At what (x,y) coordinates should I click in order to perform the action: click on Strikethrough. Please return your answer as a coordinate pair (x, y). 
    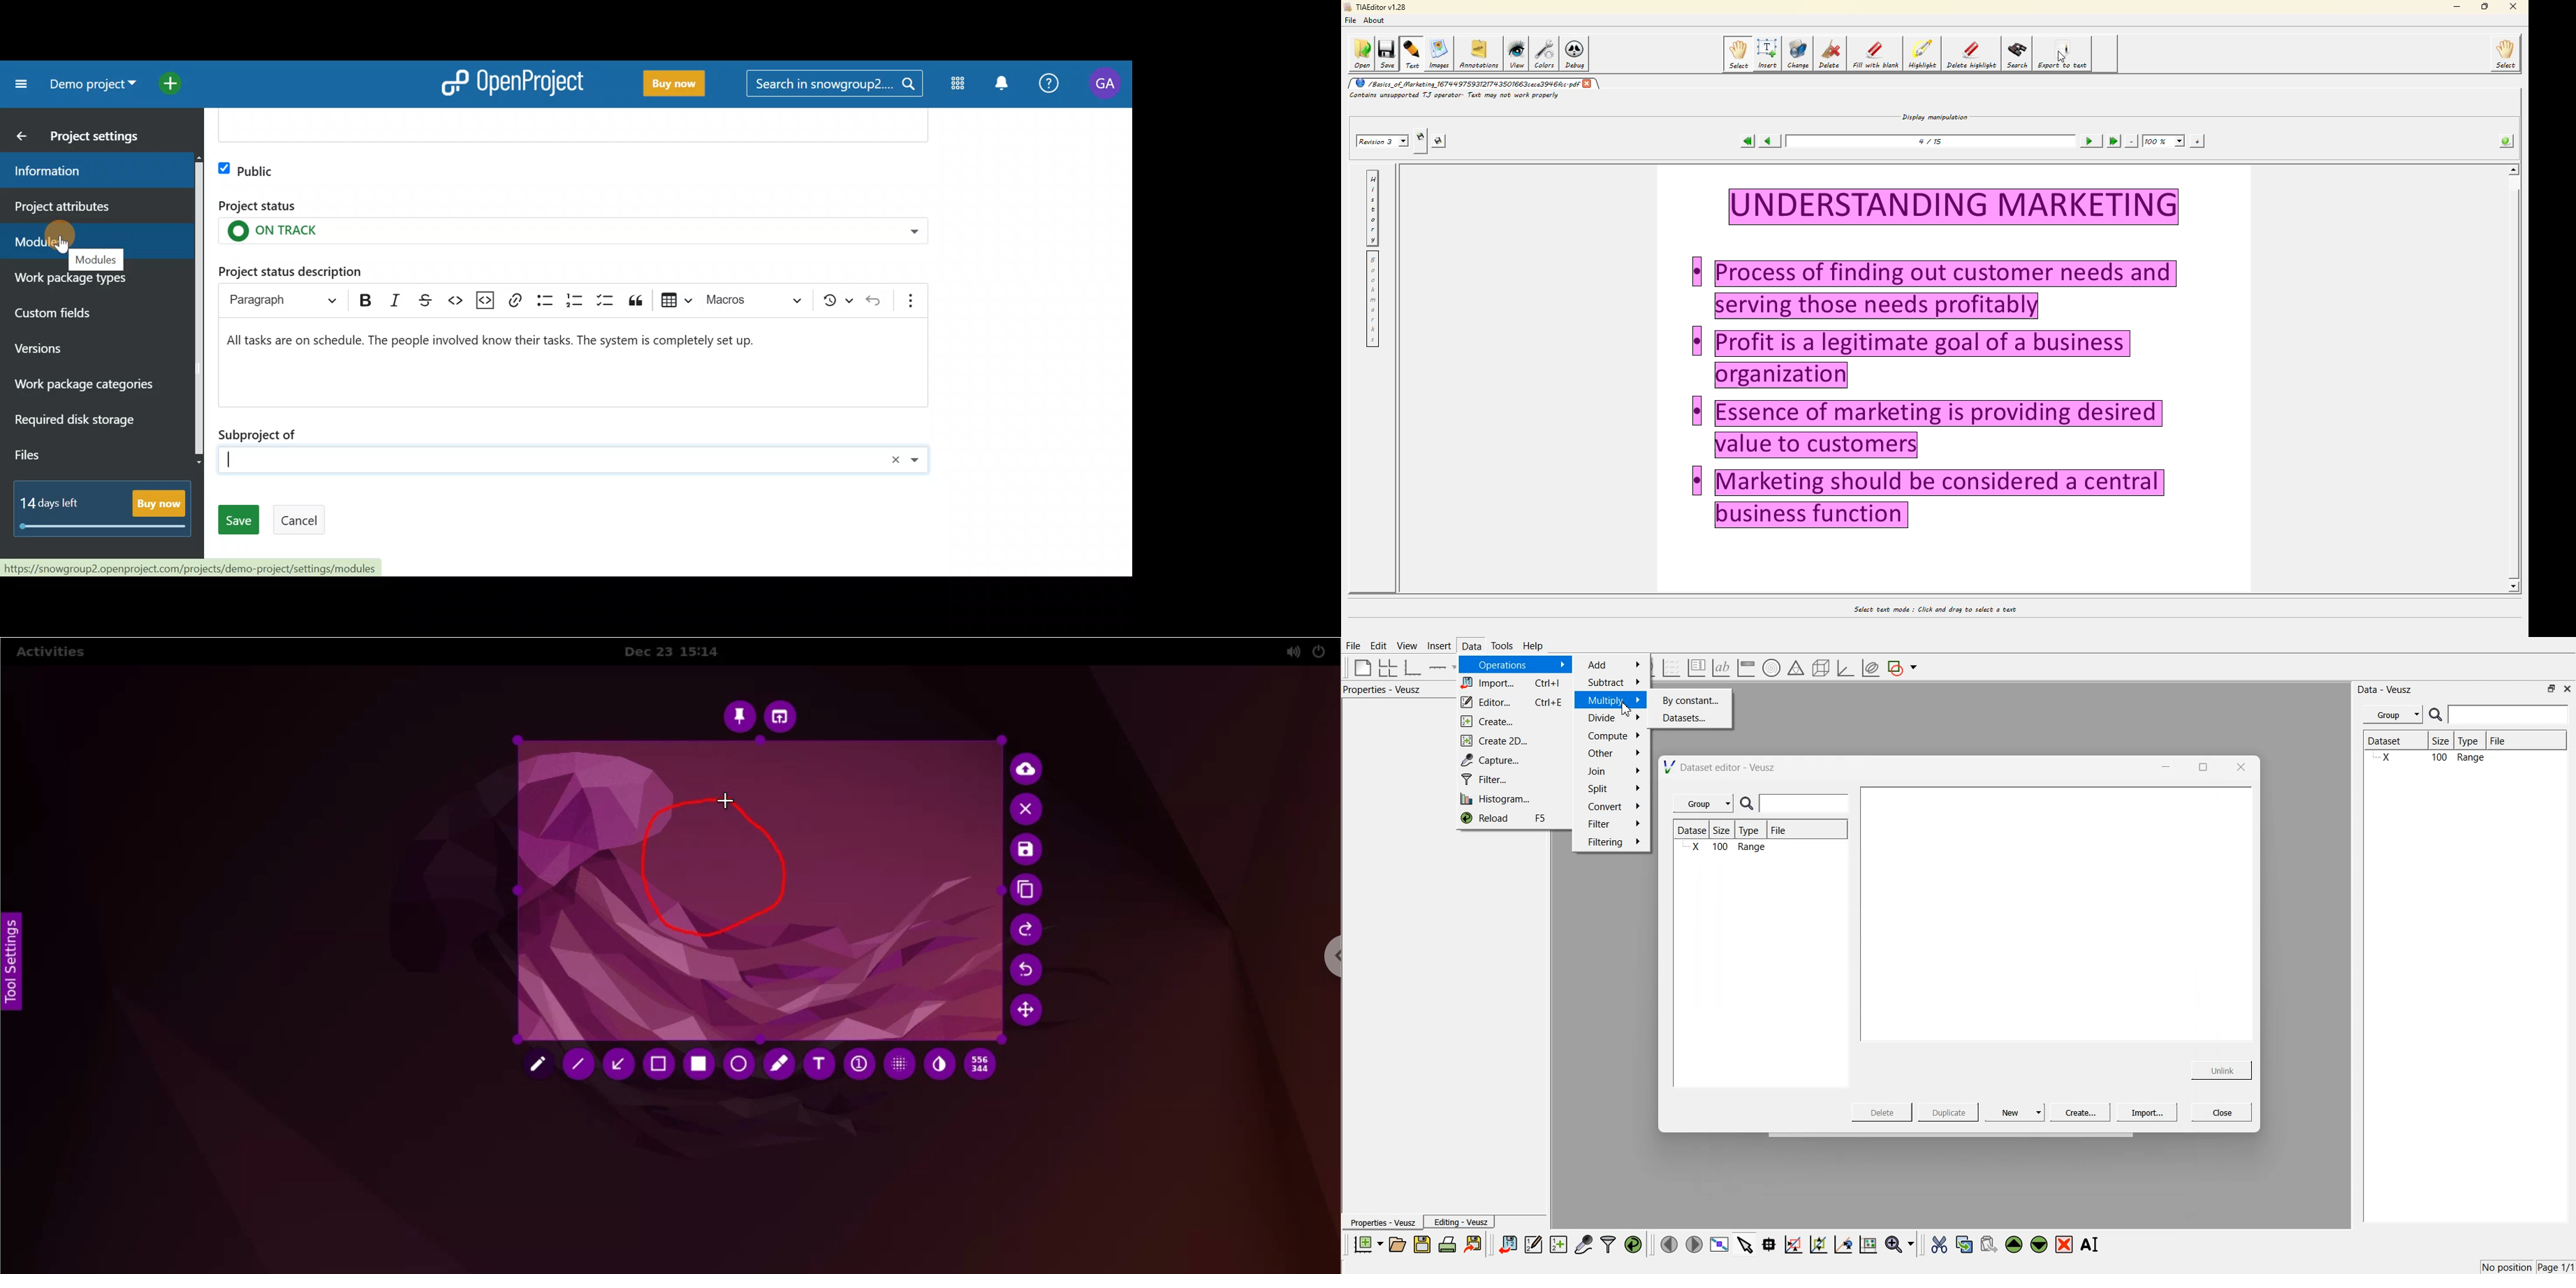
    Looking at the image, I should click on (428, 298).